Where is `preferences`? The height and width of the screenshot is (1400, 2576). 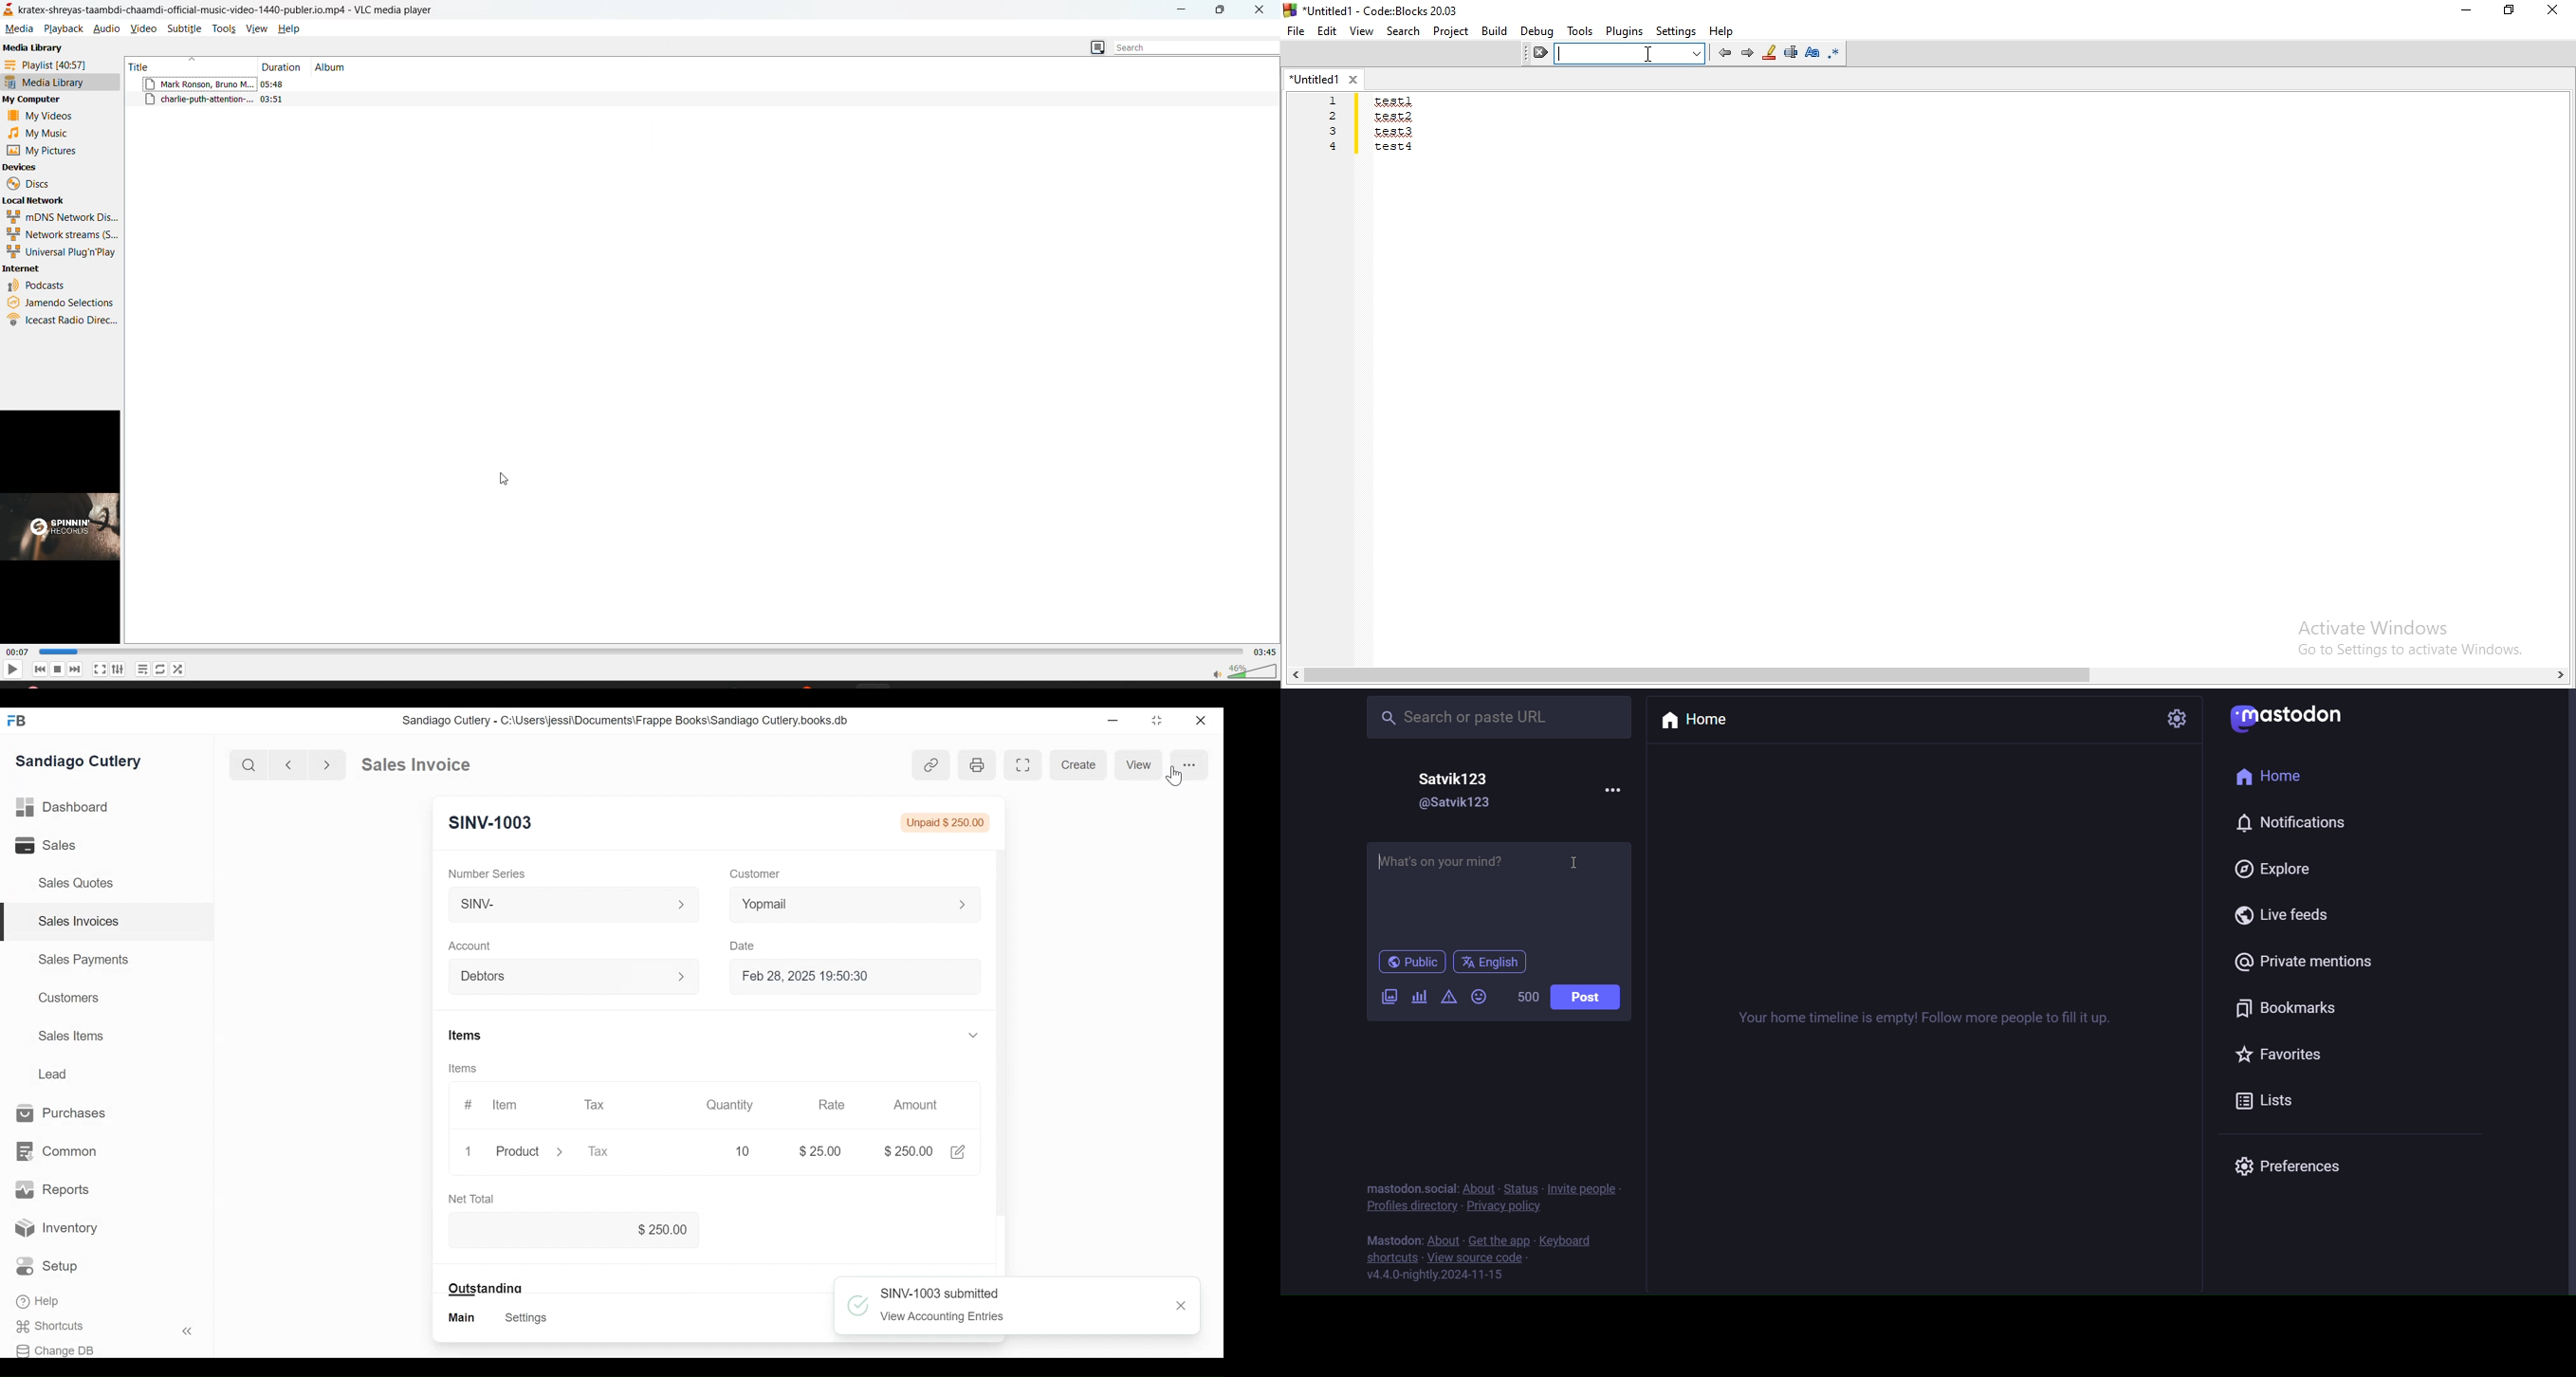
preferences is located at coordinates (2287, 1164).